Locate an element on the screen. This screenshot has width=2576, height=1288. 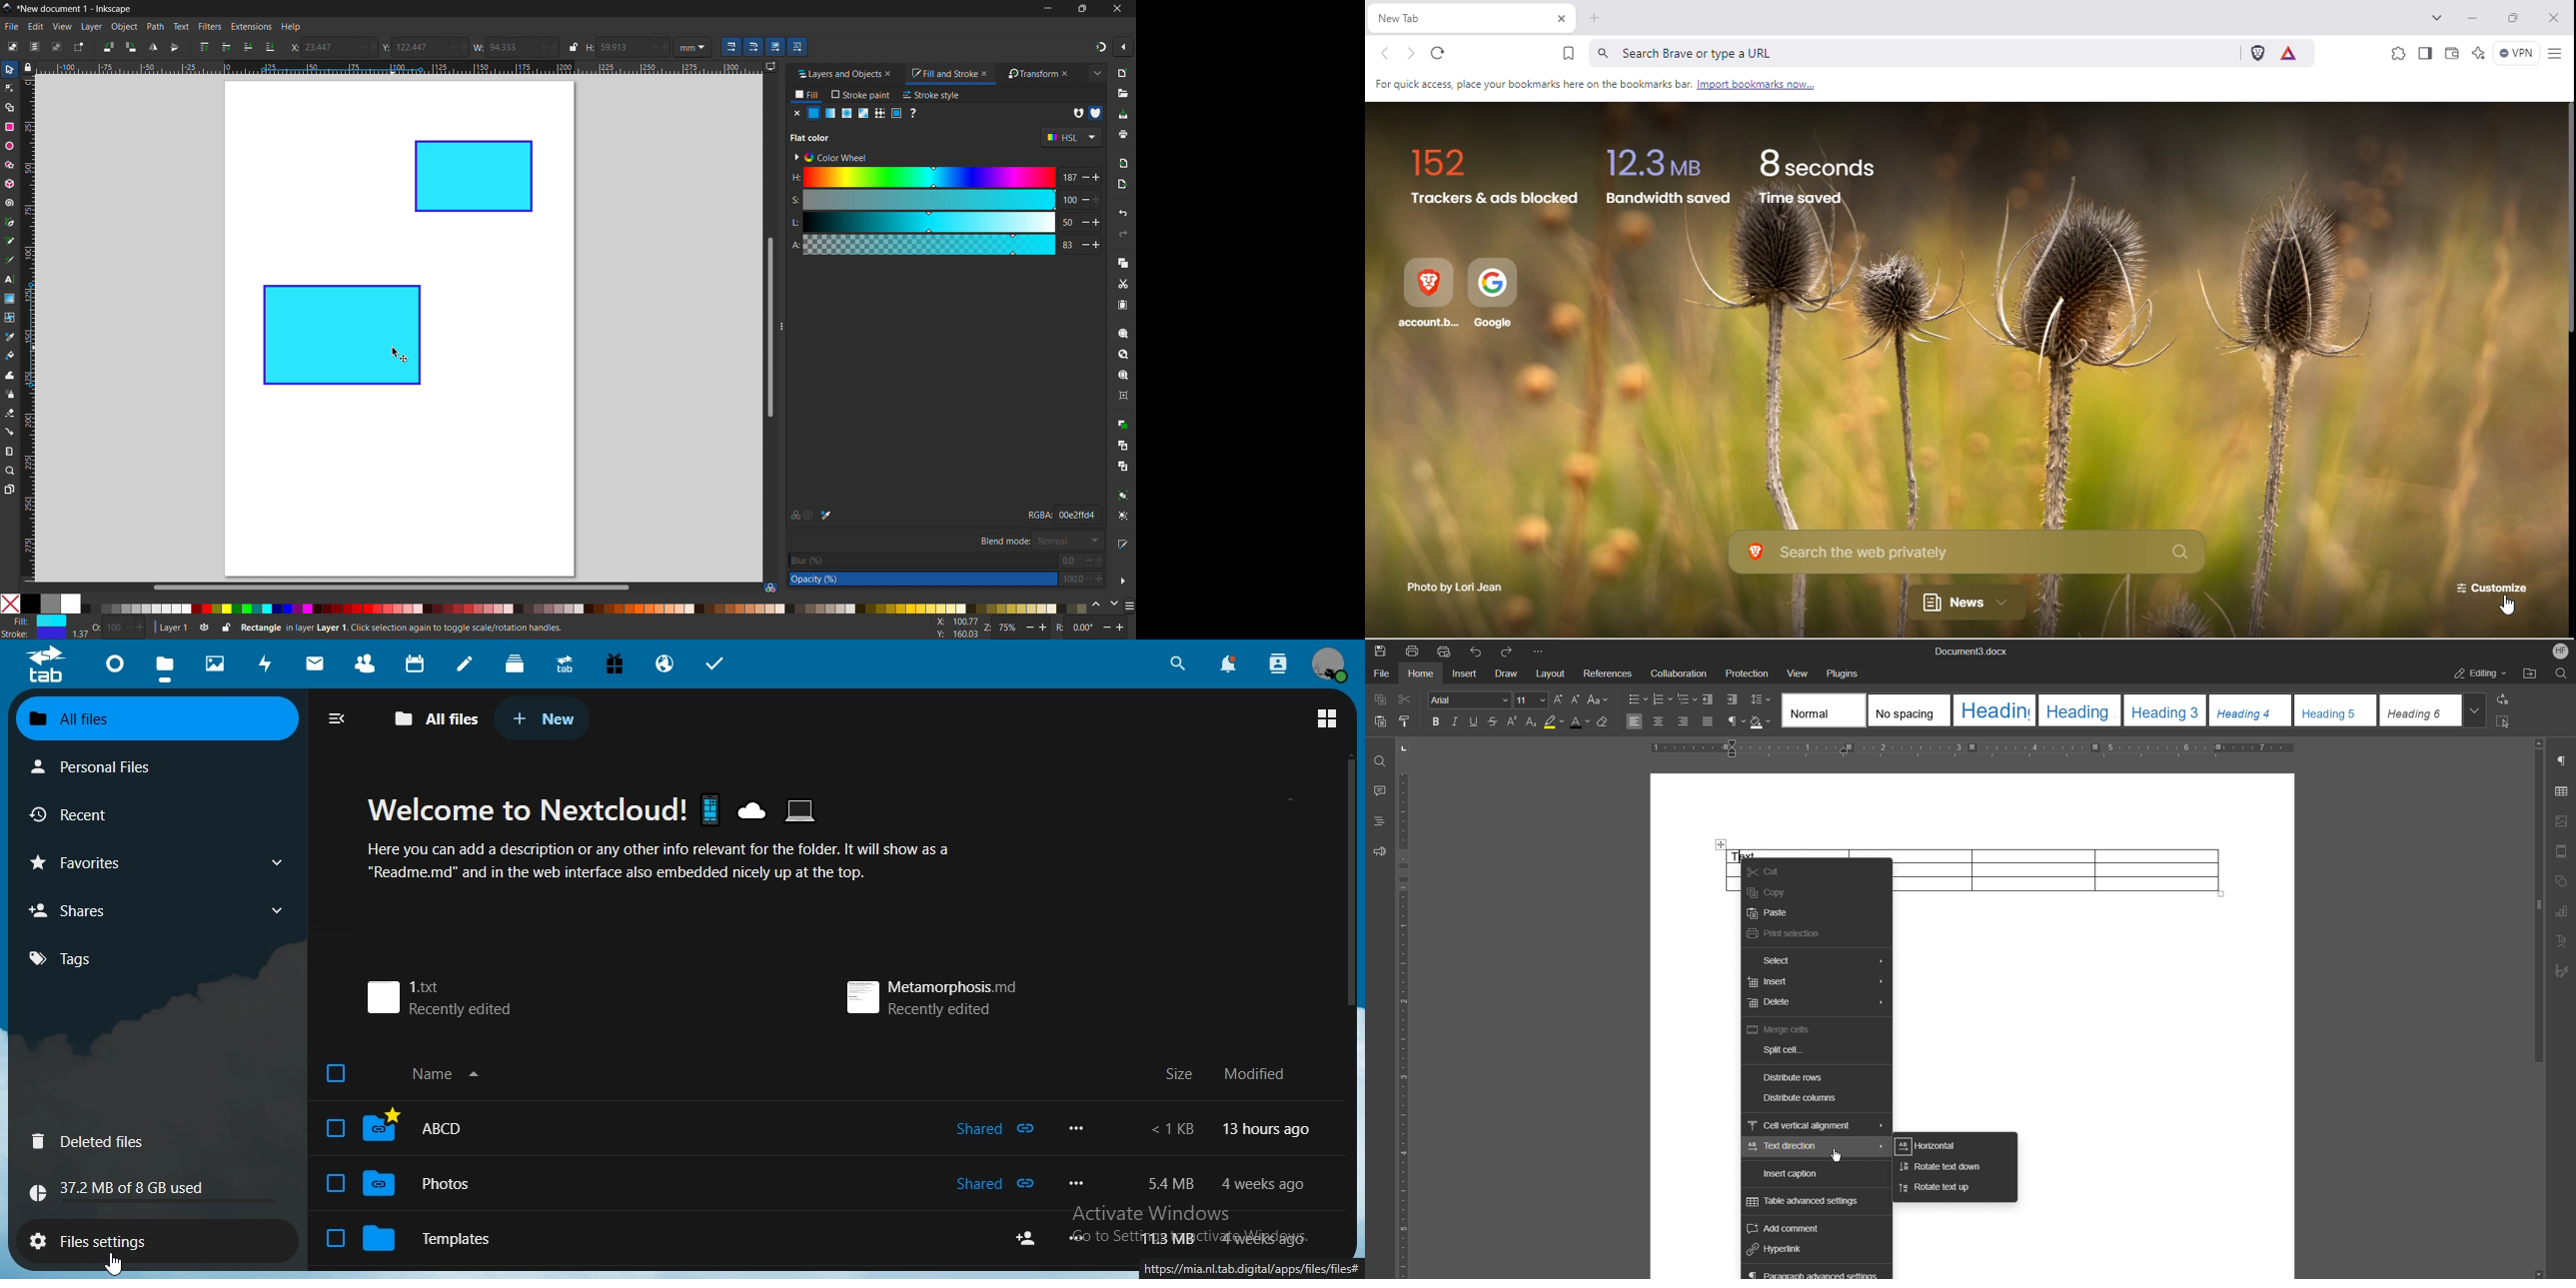
Print is located at coordinates (1410, 650).